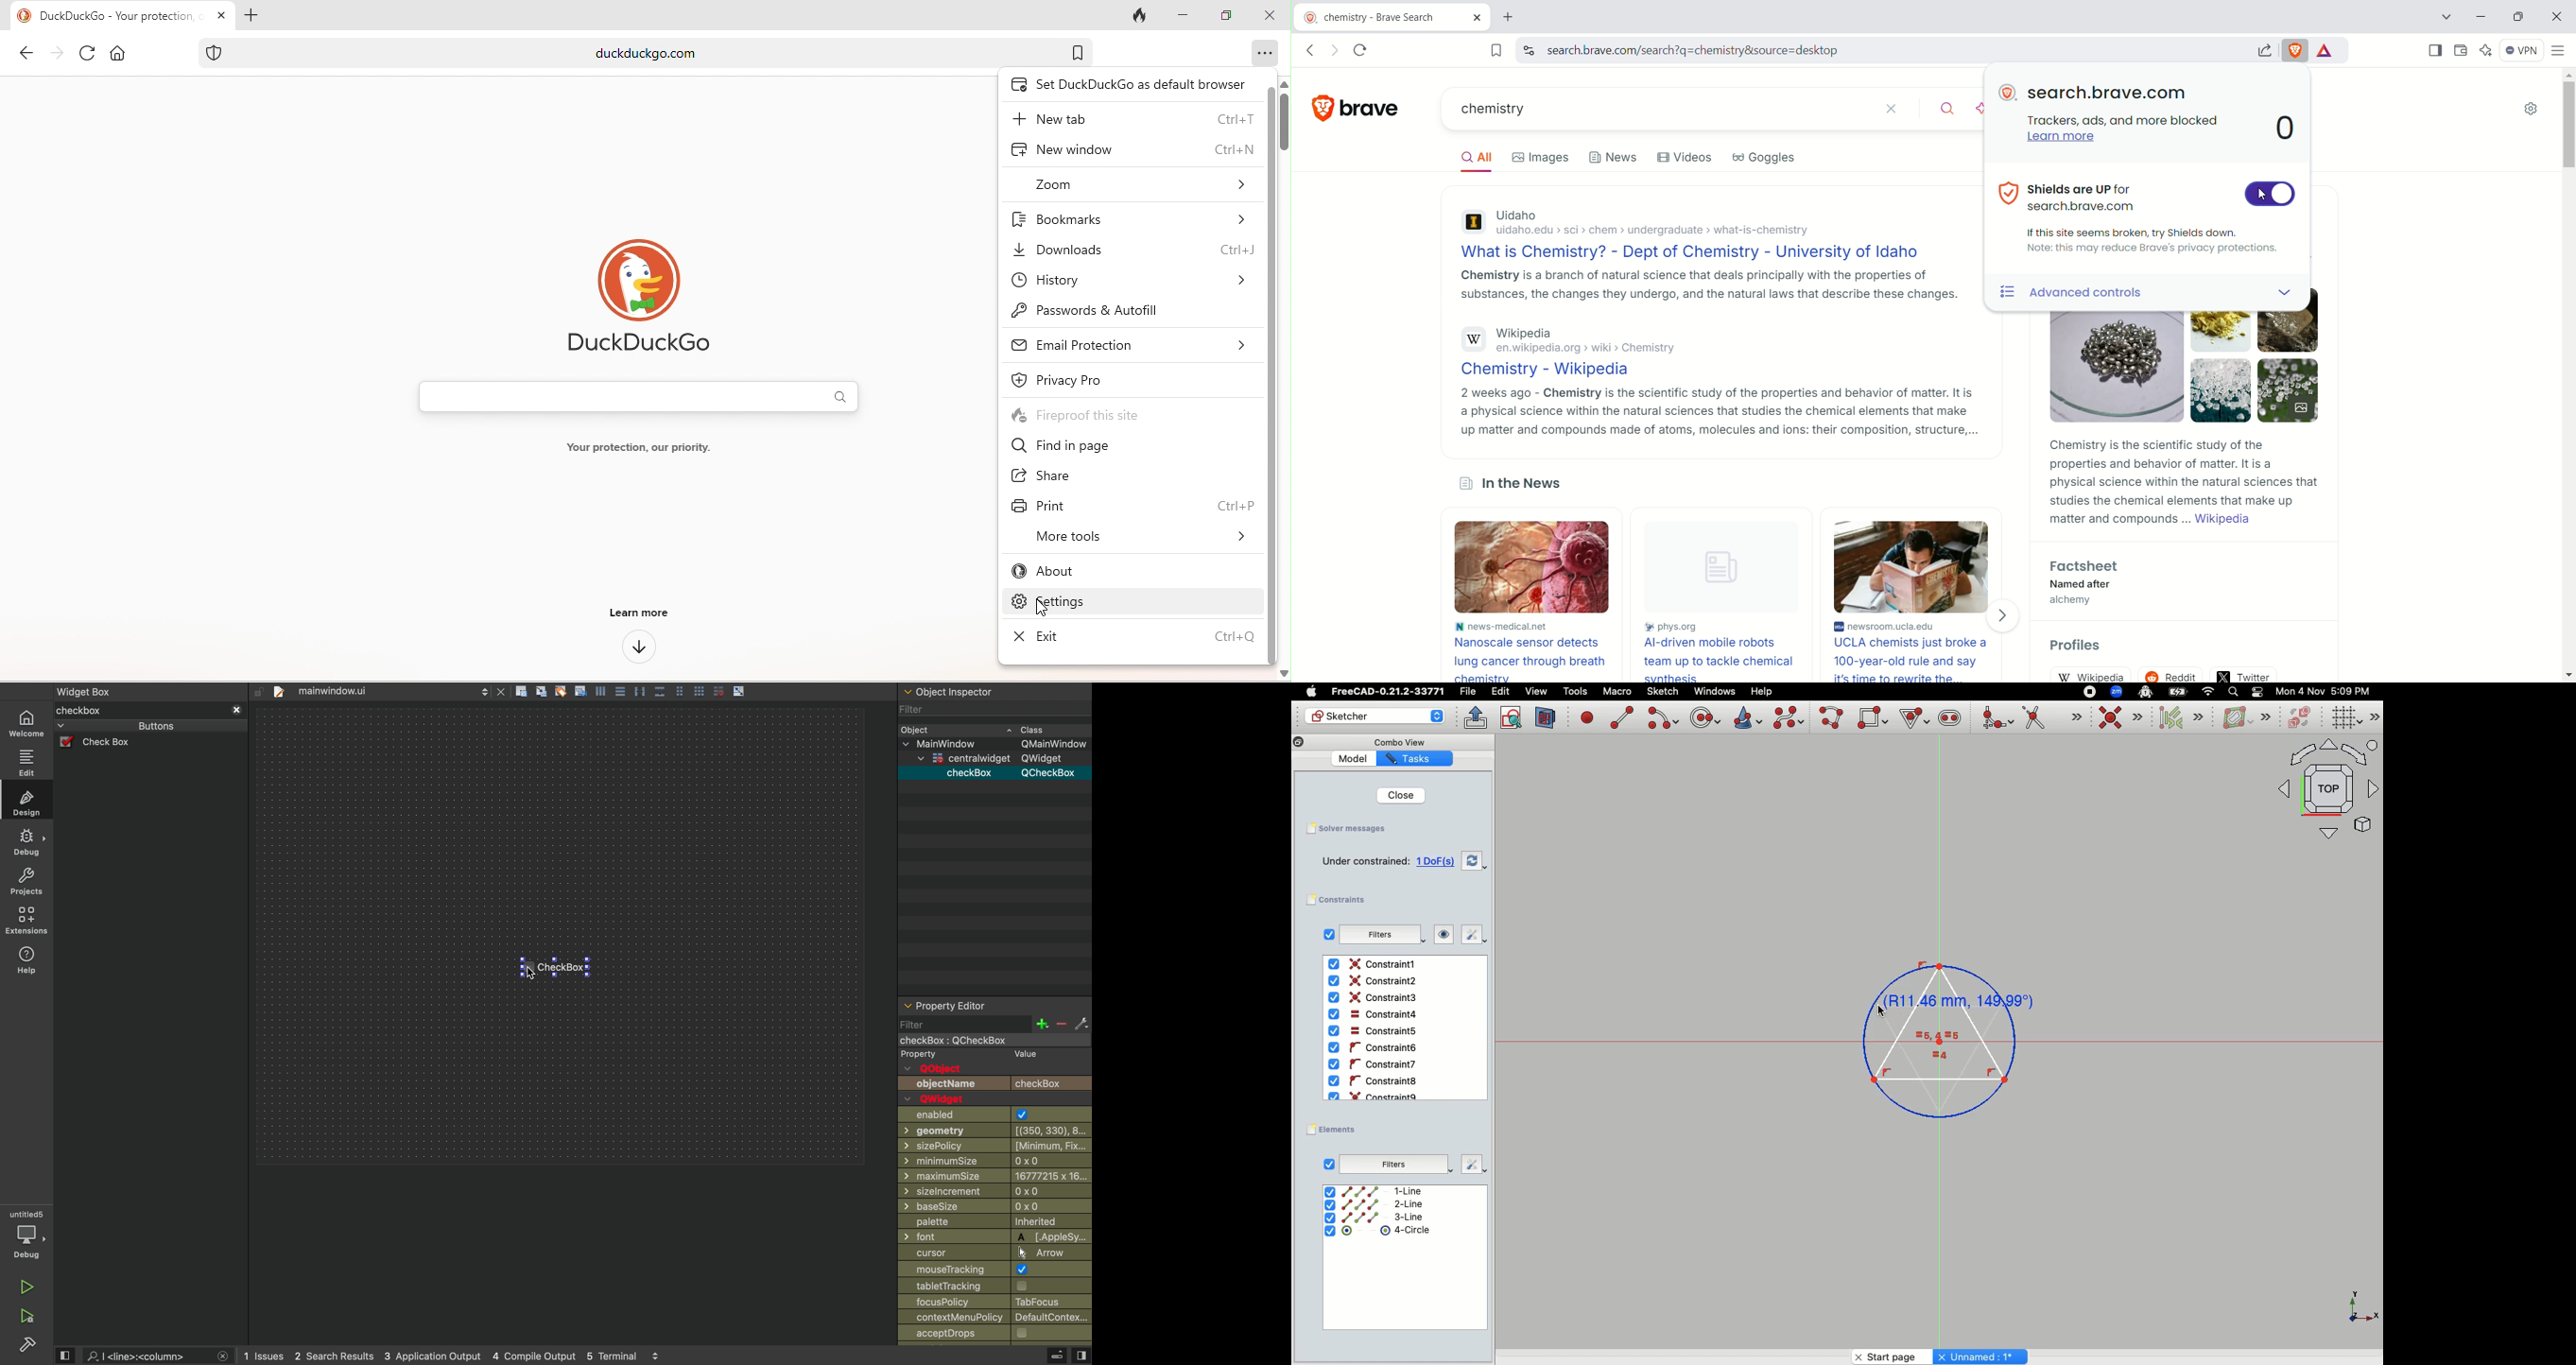 The width and height of the screenshot is (2576, 1372). I want to click on environment, so click(25, 921).